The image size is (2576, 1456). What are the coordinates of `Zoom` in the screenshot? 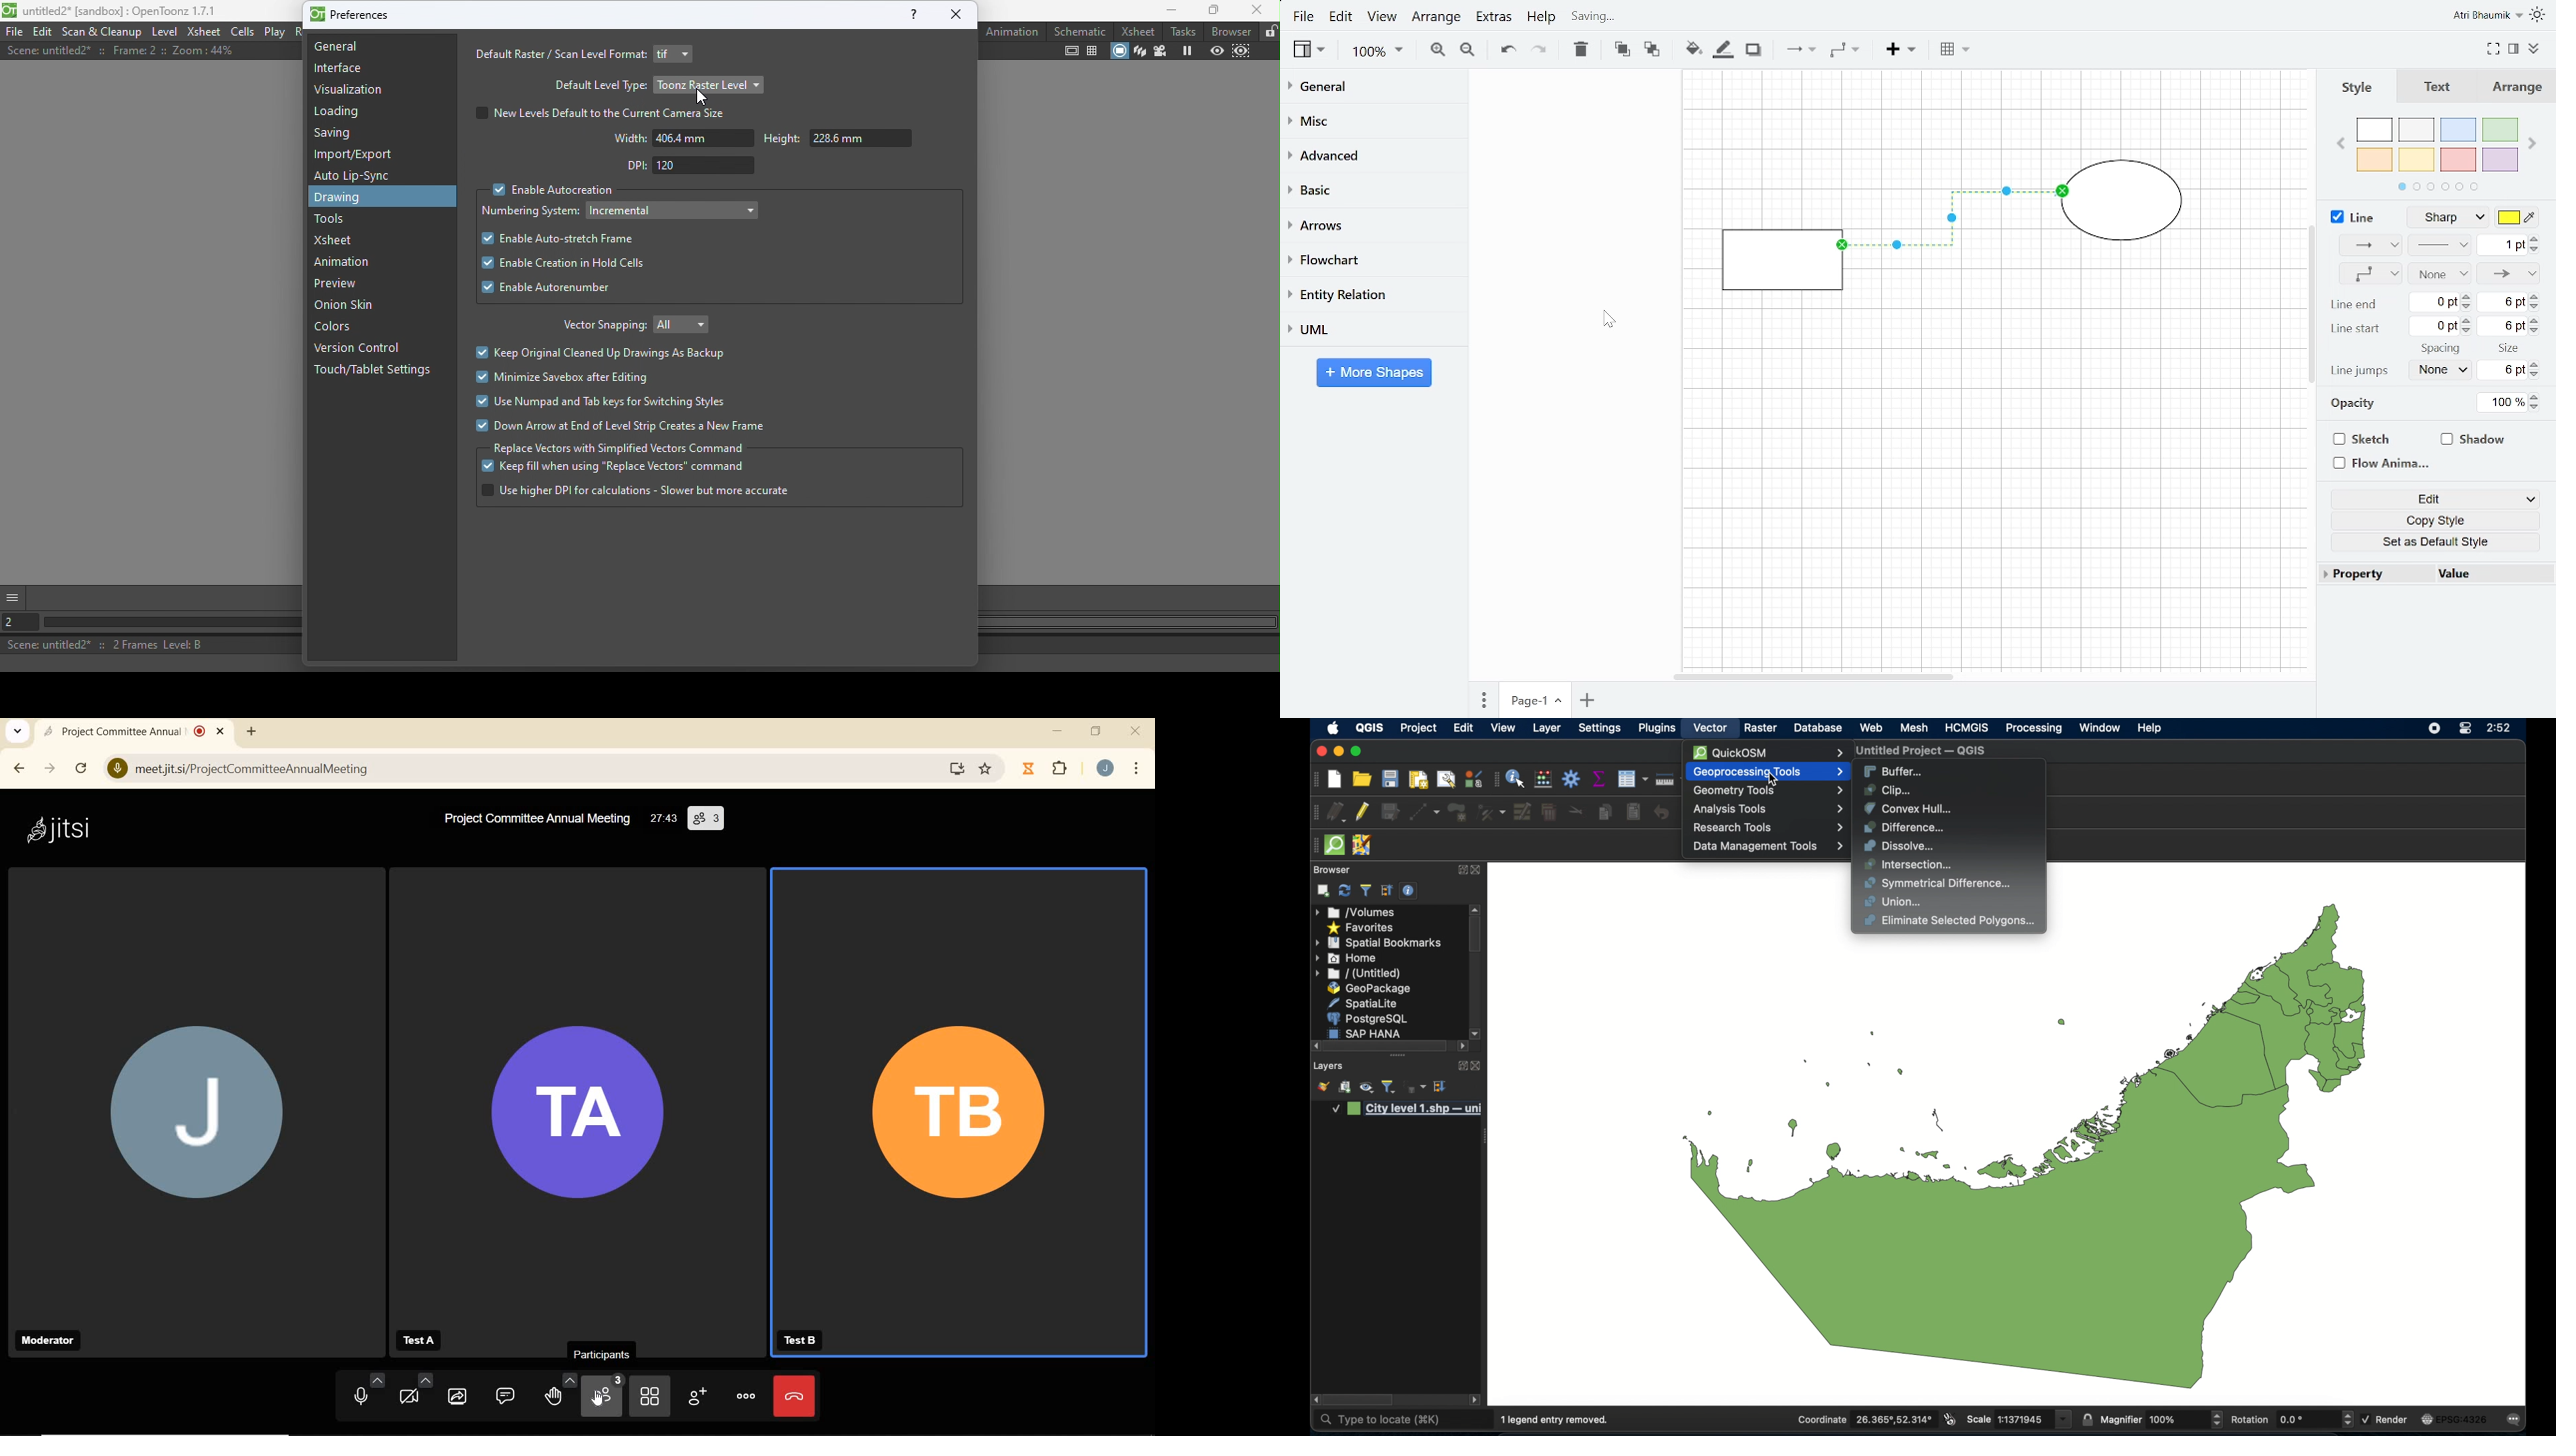 It's located at (1377, 53).